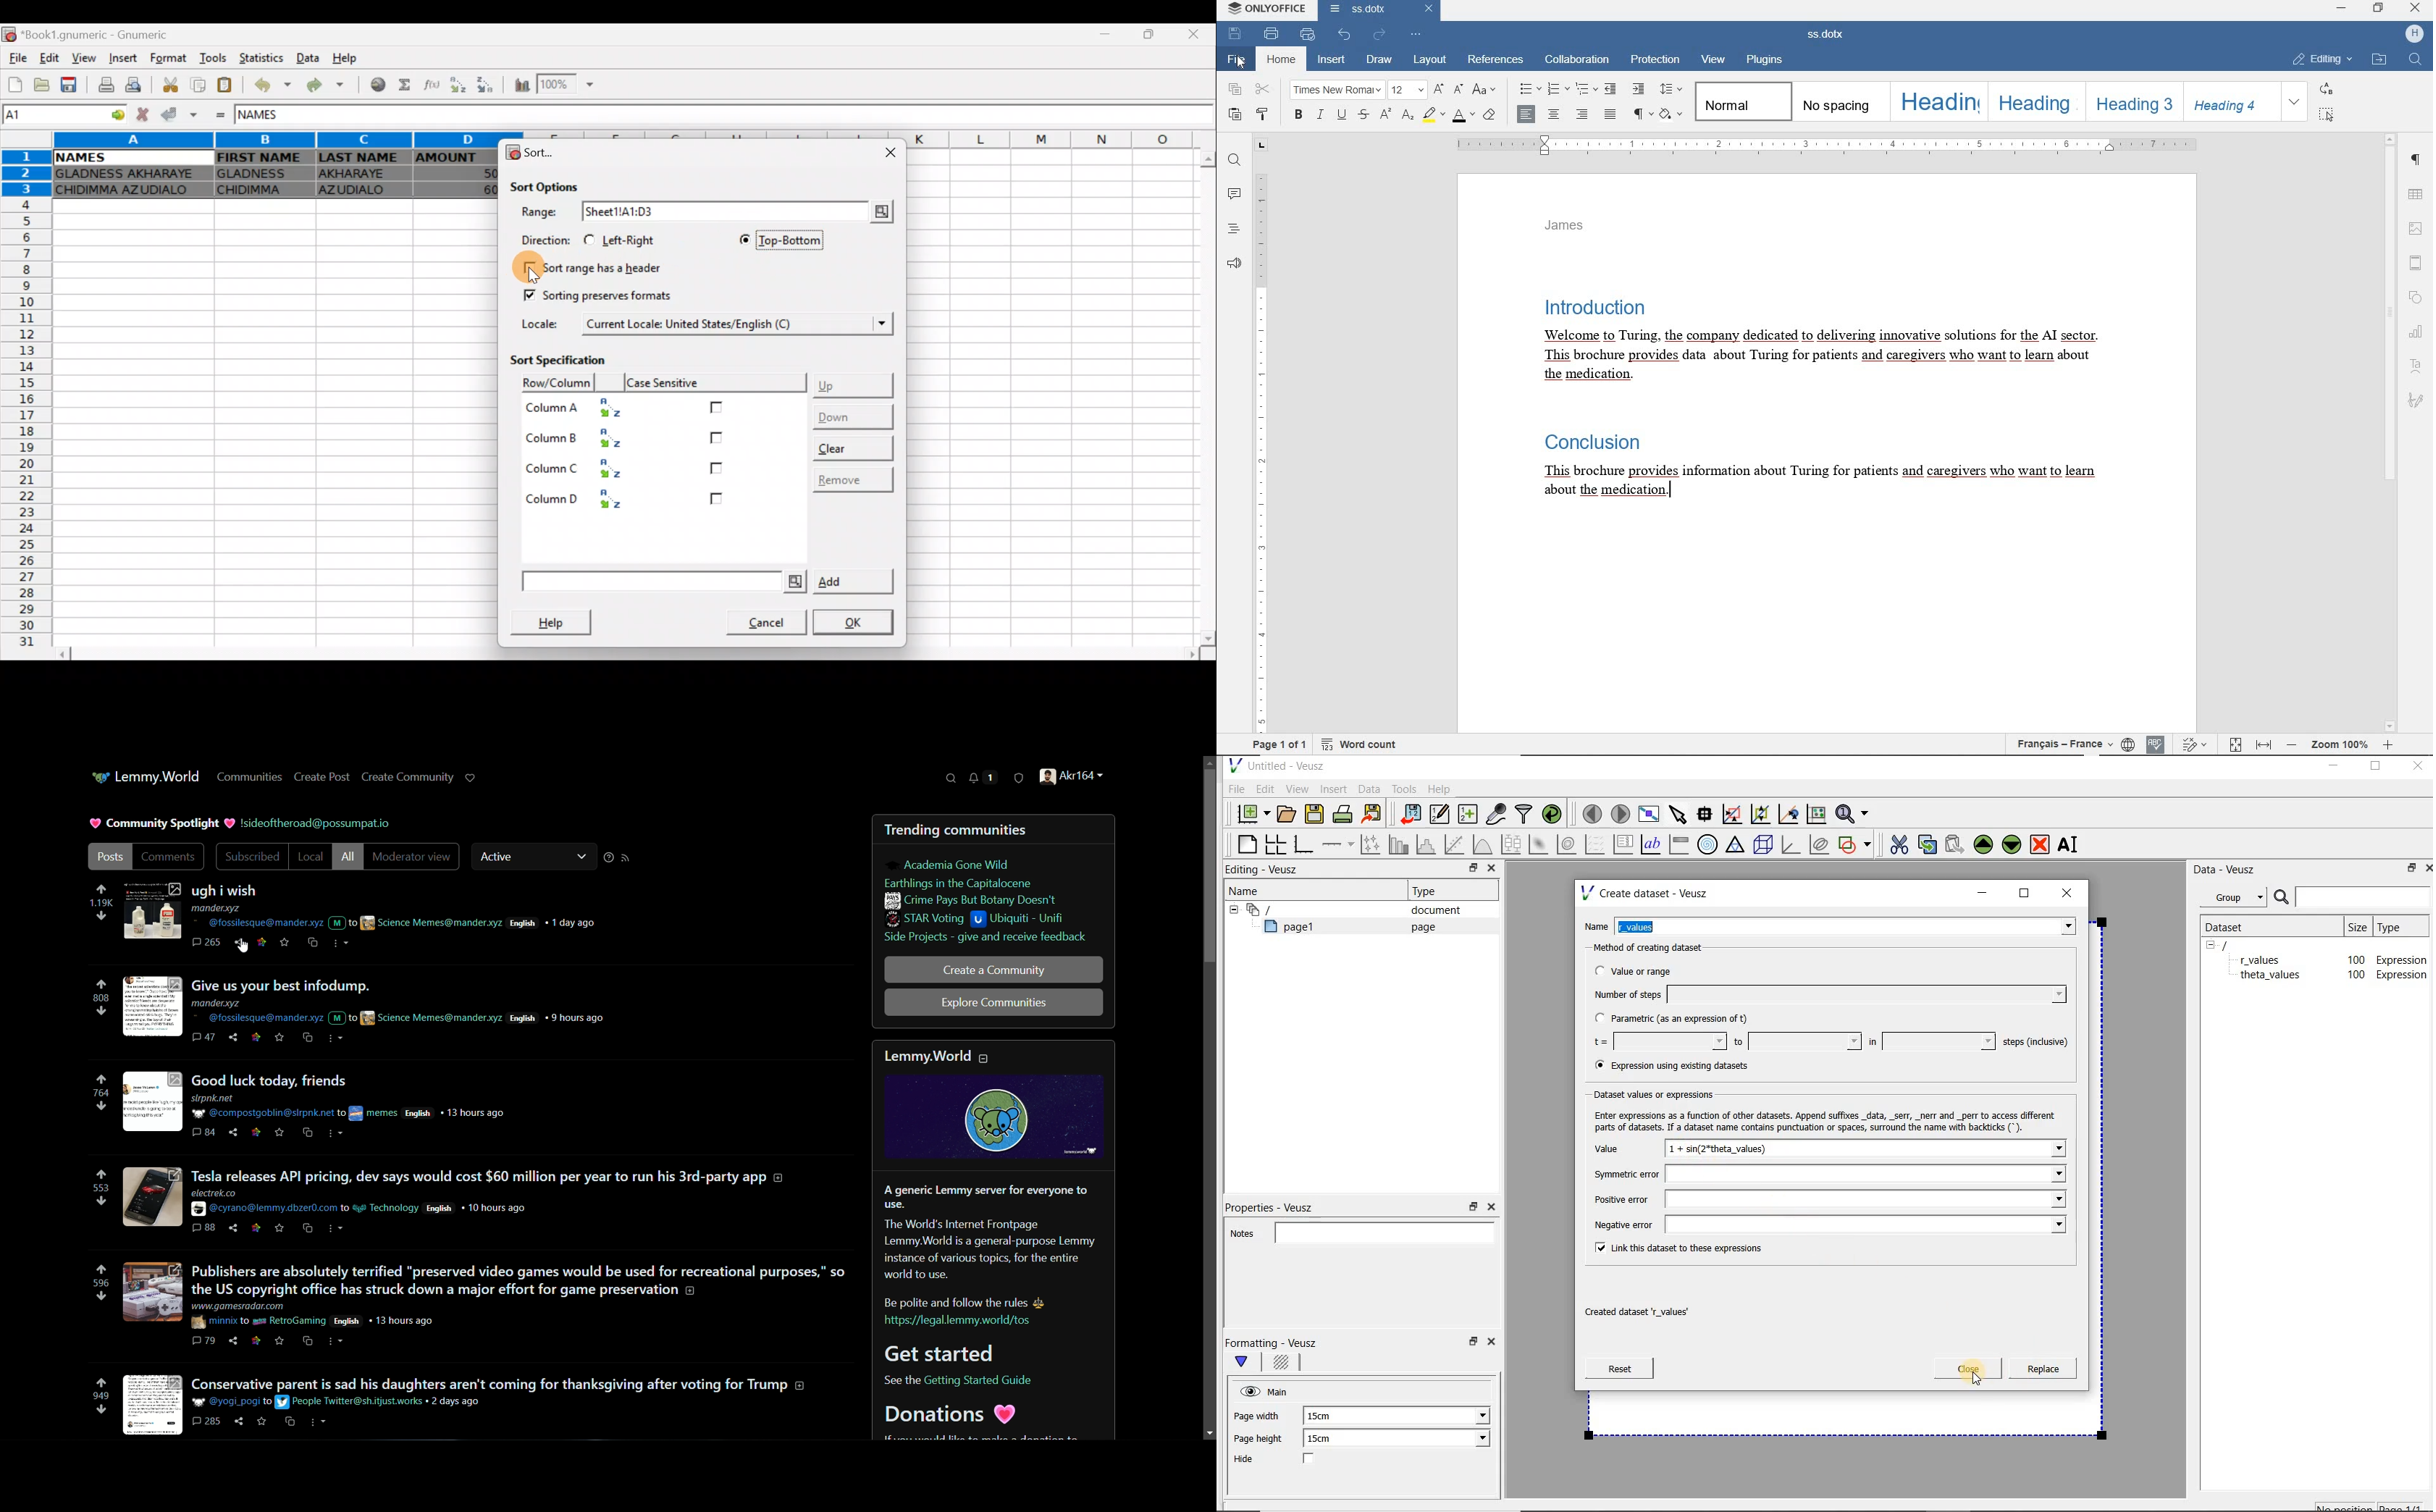 The height and width of the screenshot is (1512, 2436). Describe the element at coordinates (2072, 892) in the screenshot. I see `close` at that location.